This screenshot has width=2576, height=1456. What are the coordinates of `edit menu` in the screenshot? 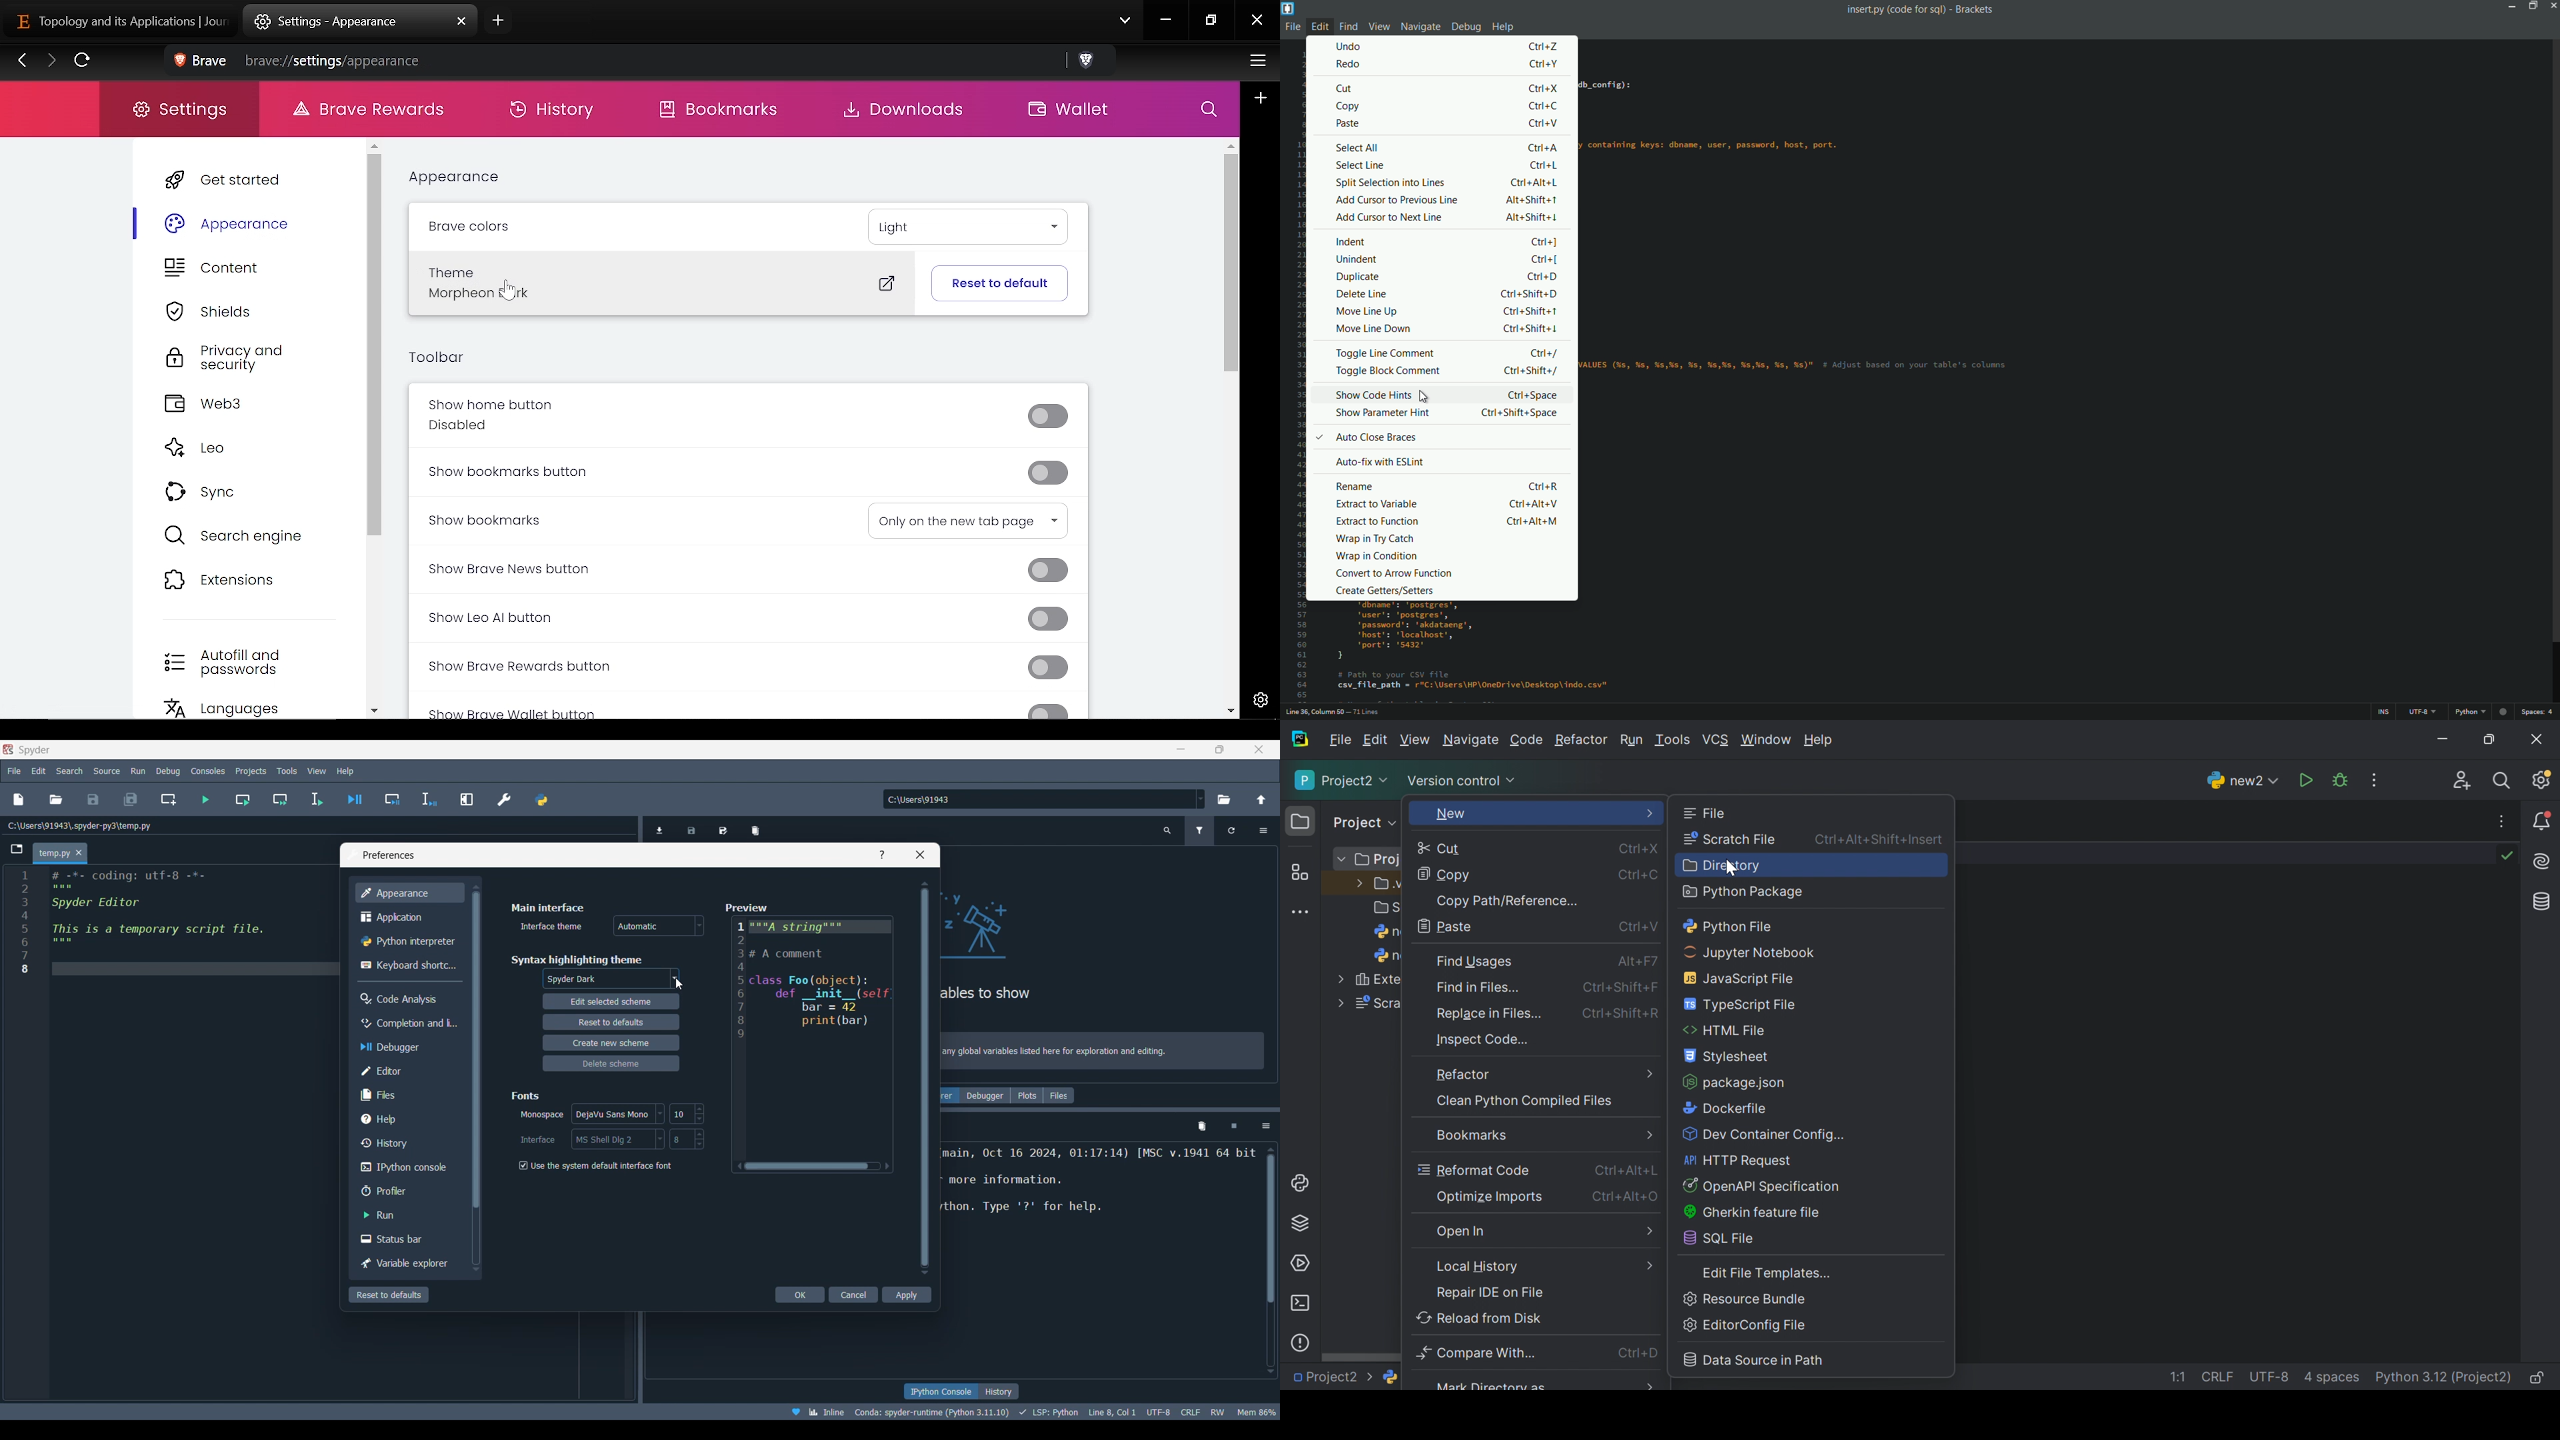 It's located at (1319, 26).